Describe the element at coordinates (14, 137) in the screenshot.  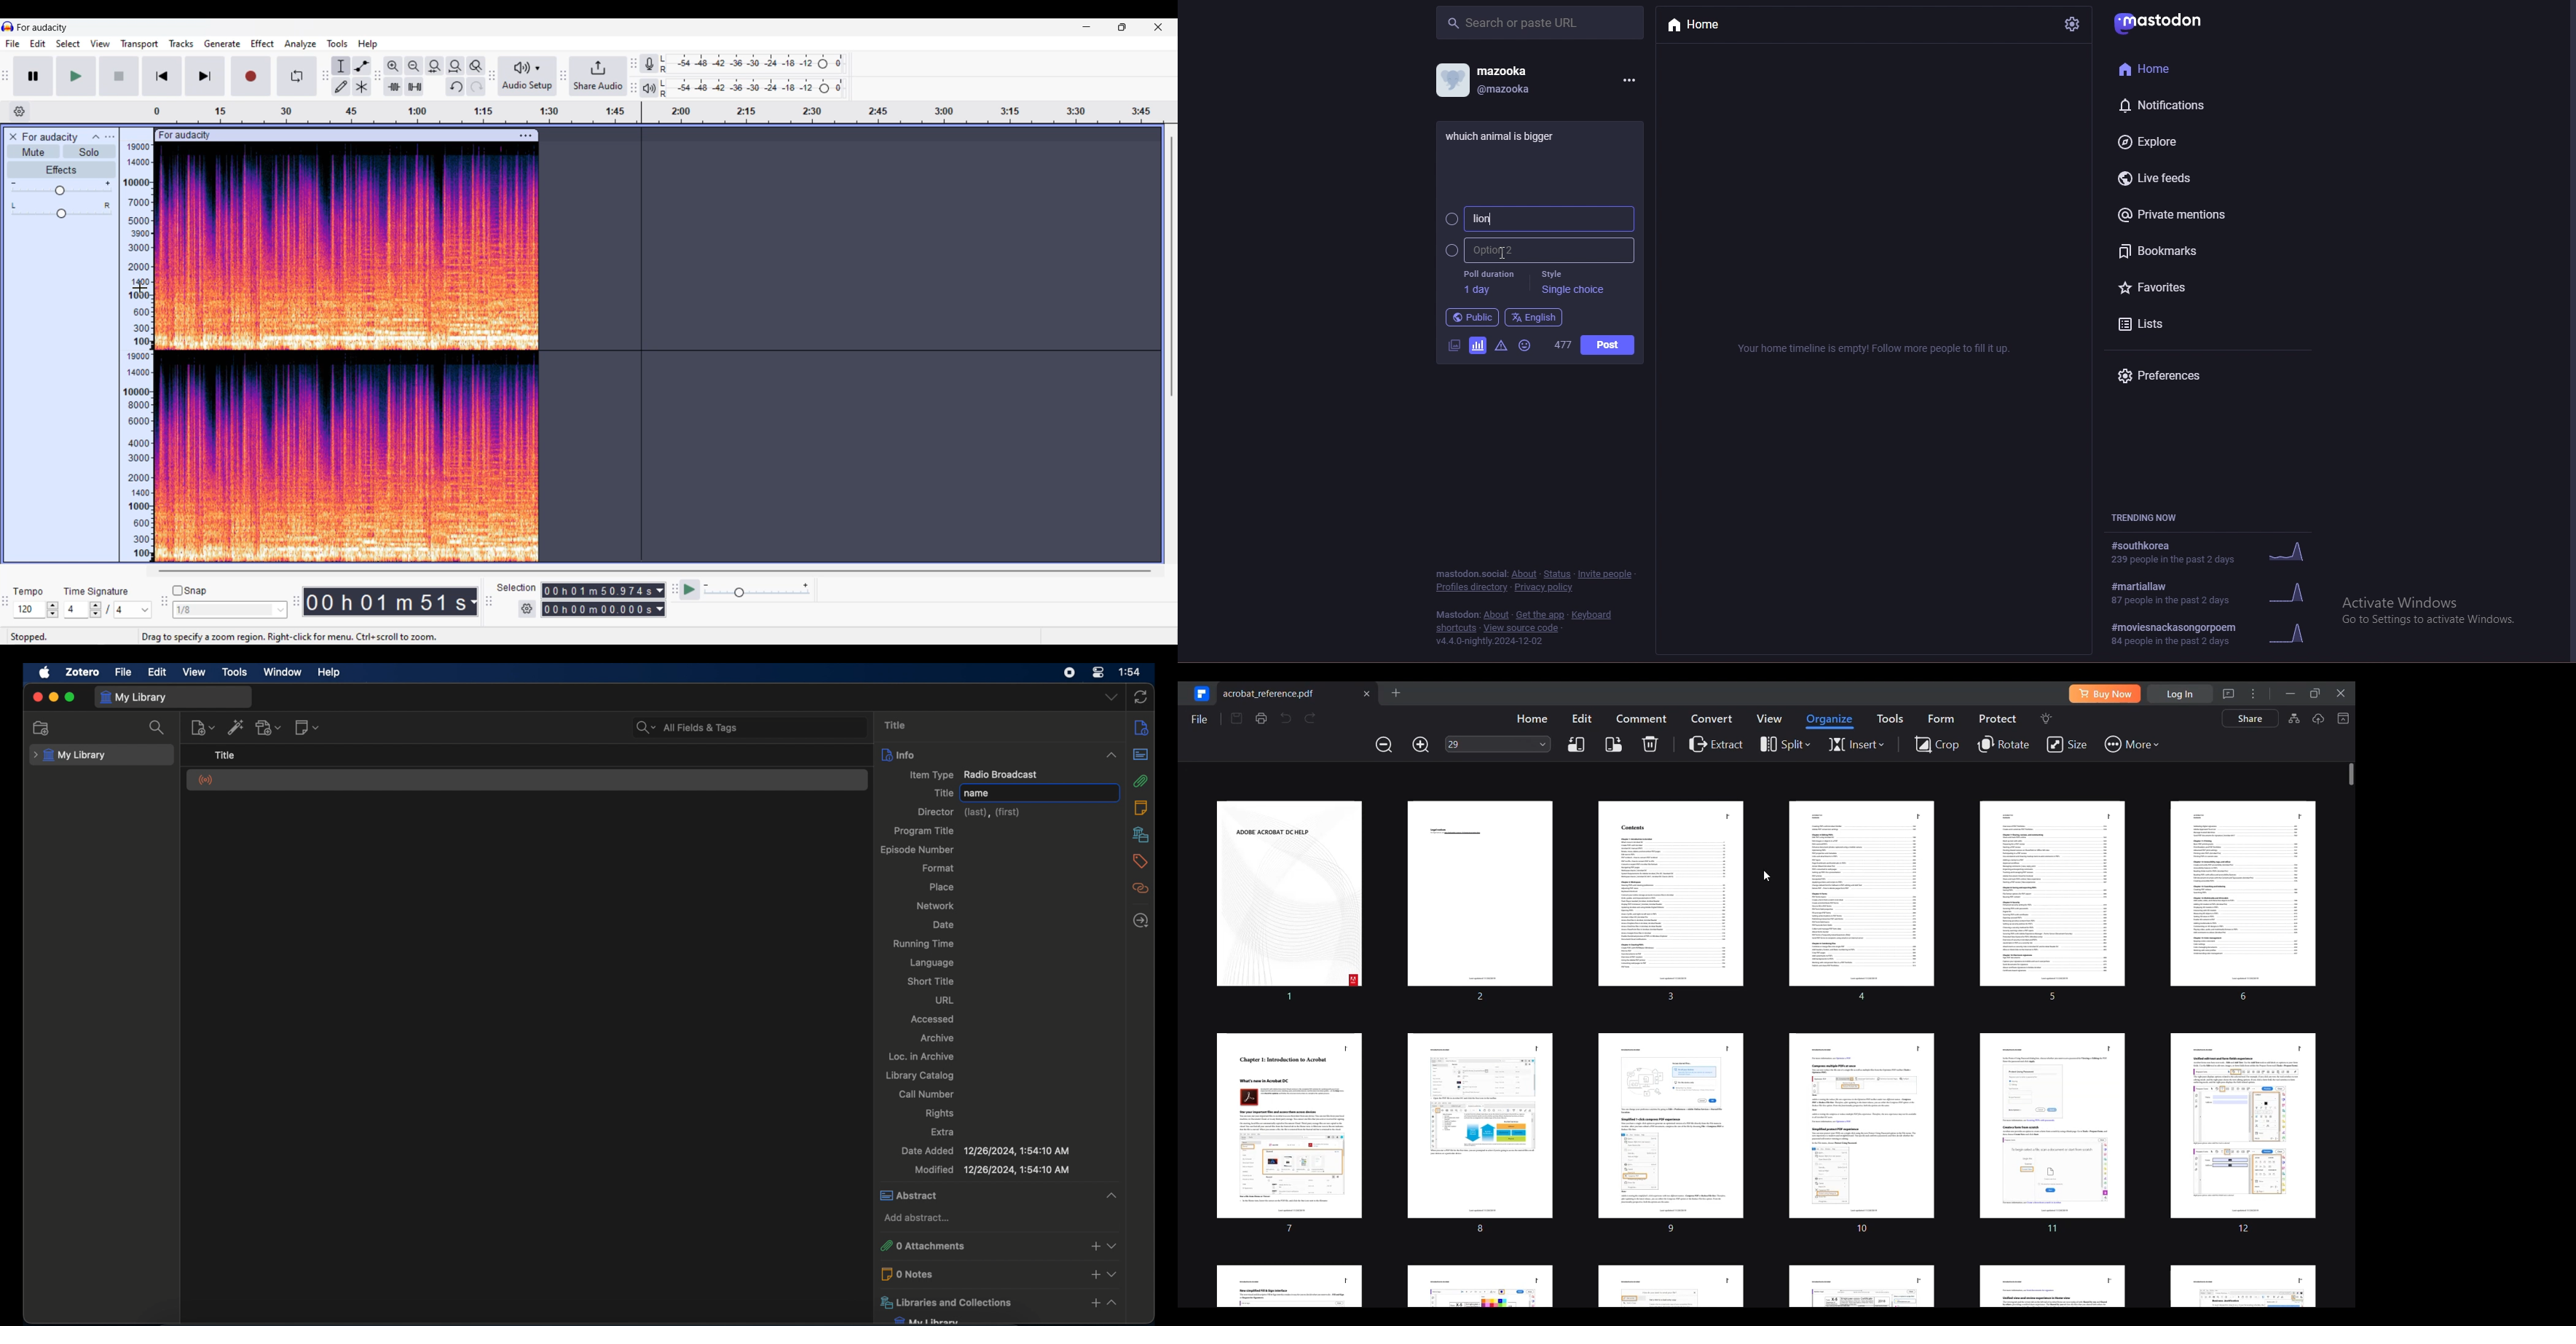
I see `Close track` at that location.